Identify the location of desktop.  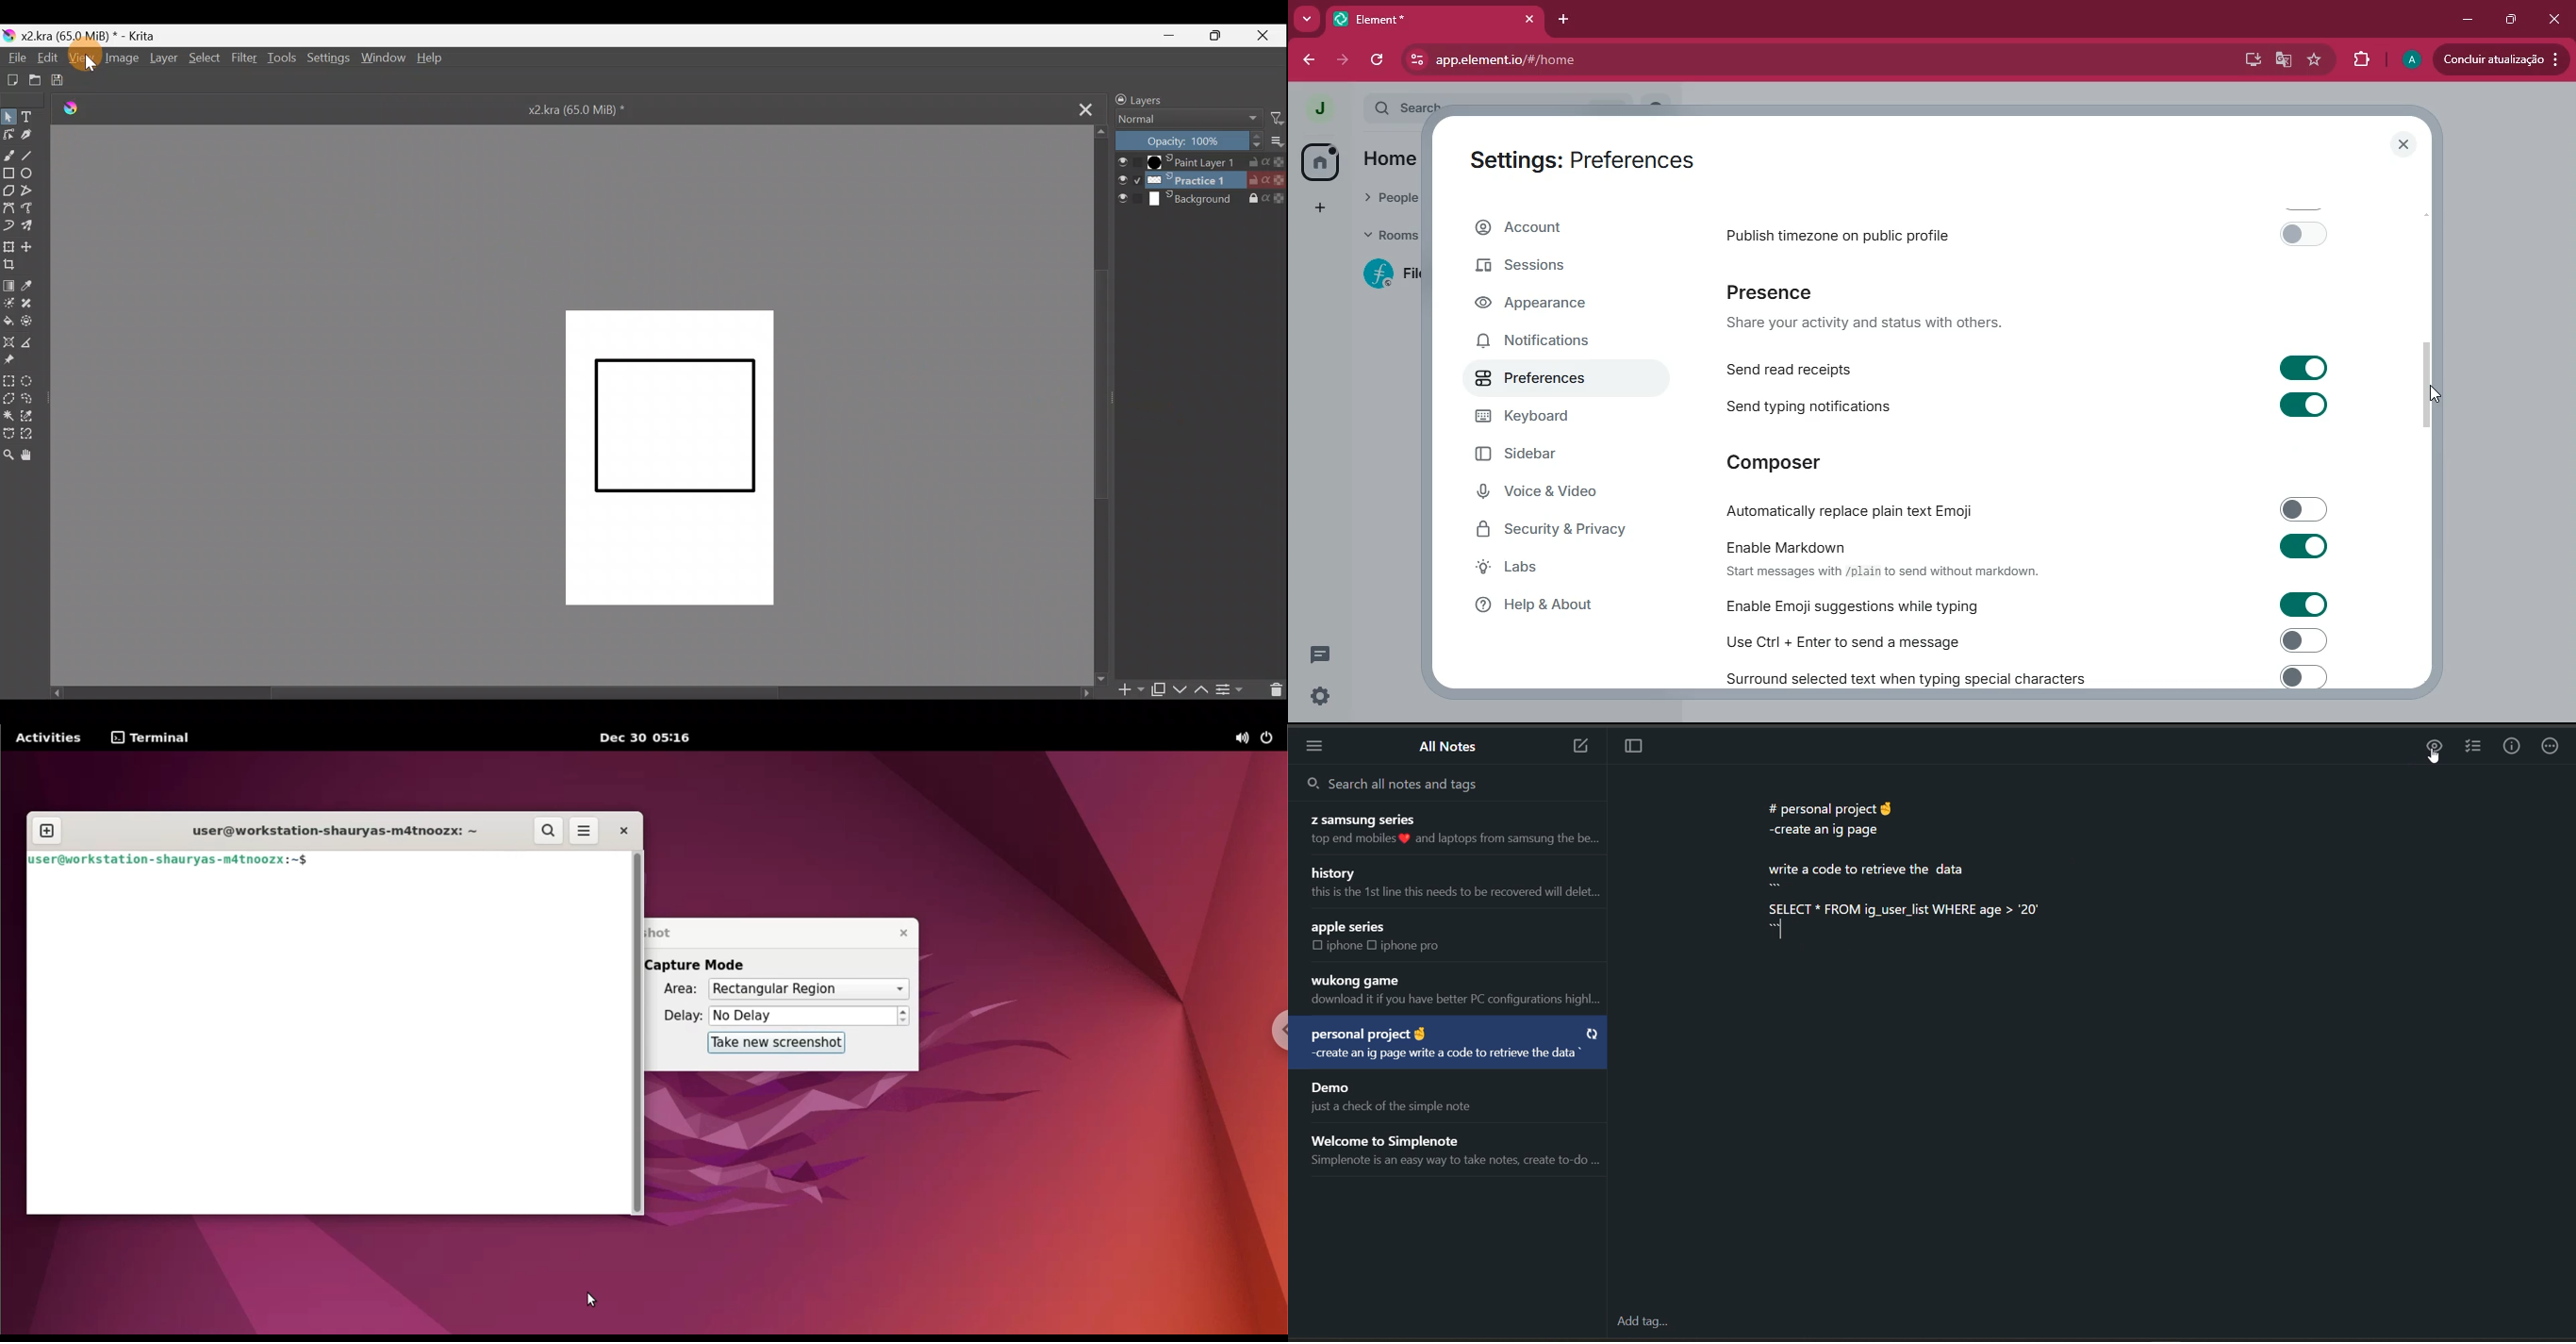
(2247, 60).